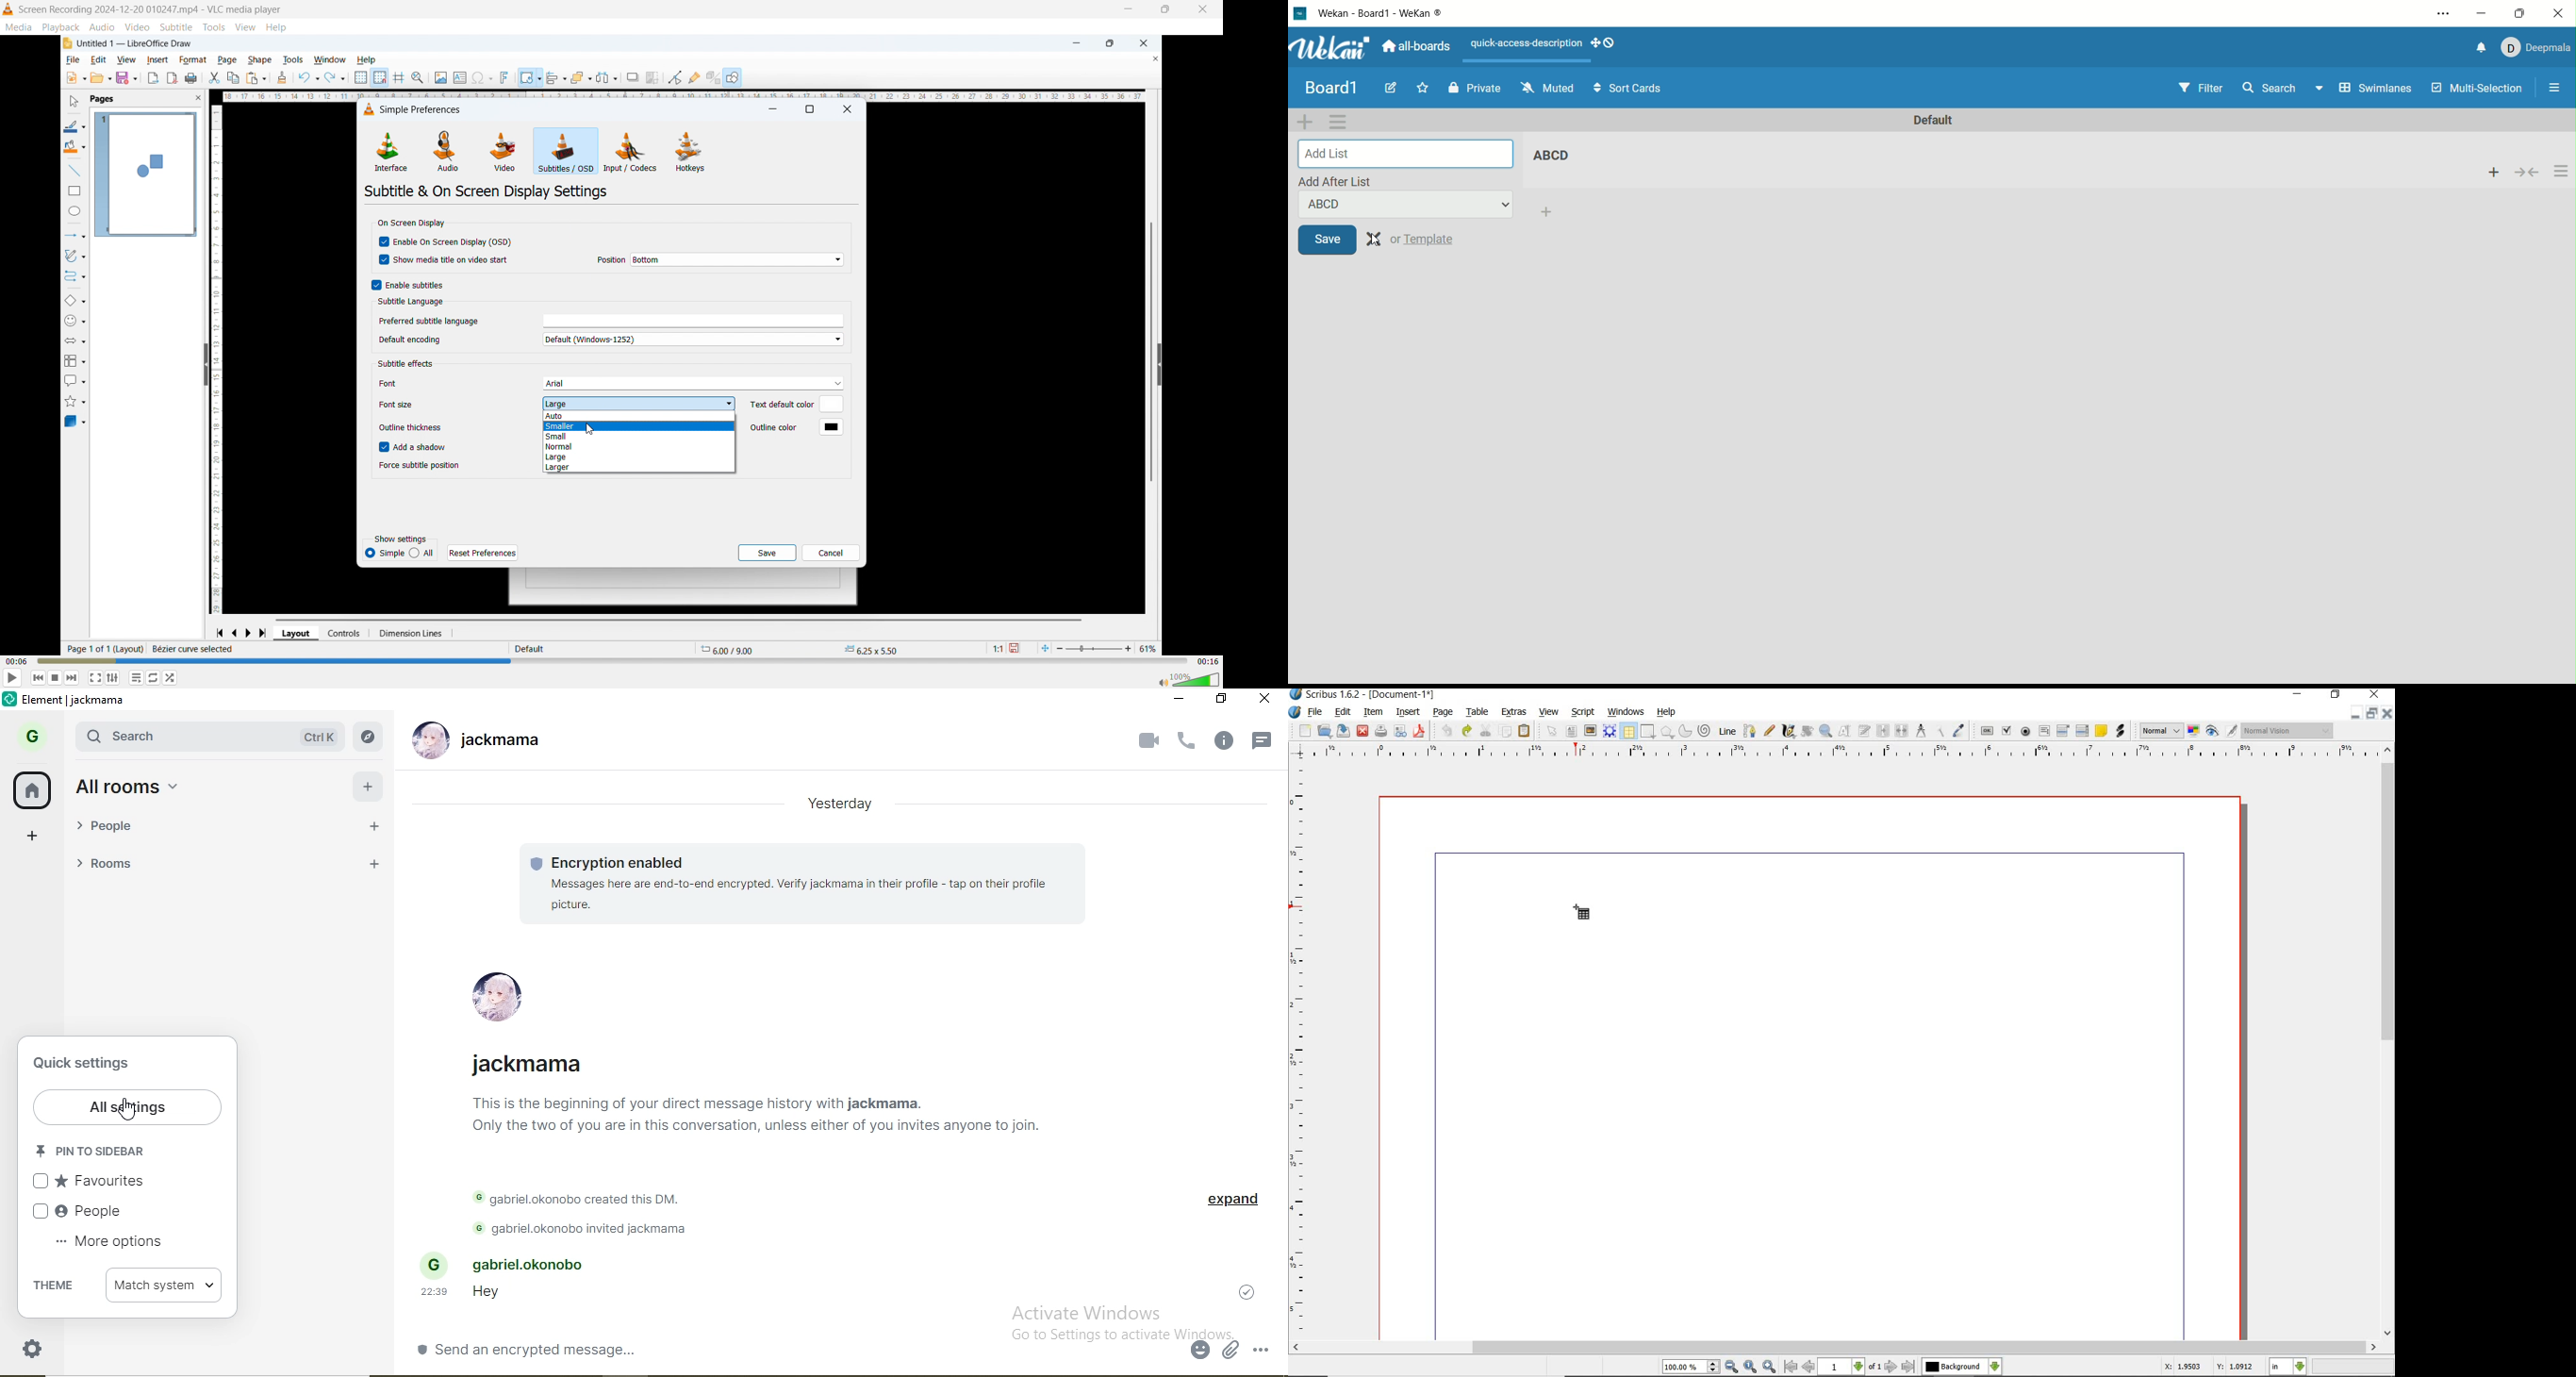  Describe the element at coordinates (1848, 752) in the screenshot. I see `ruler` at that location.